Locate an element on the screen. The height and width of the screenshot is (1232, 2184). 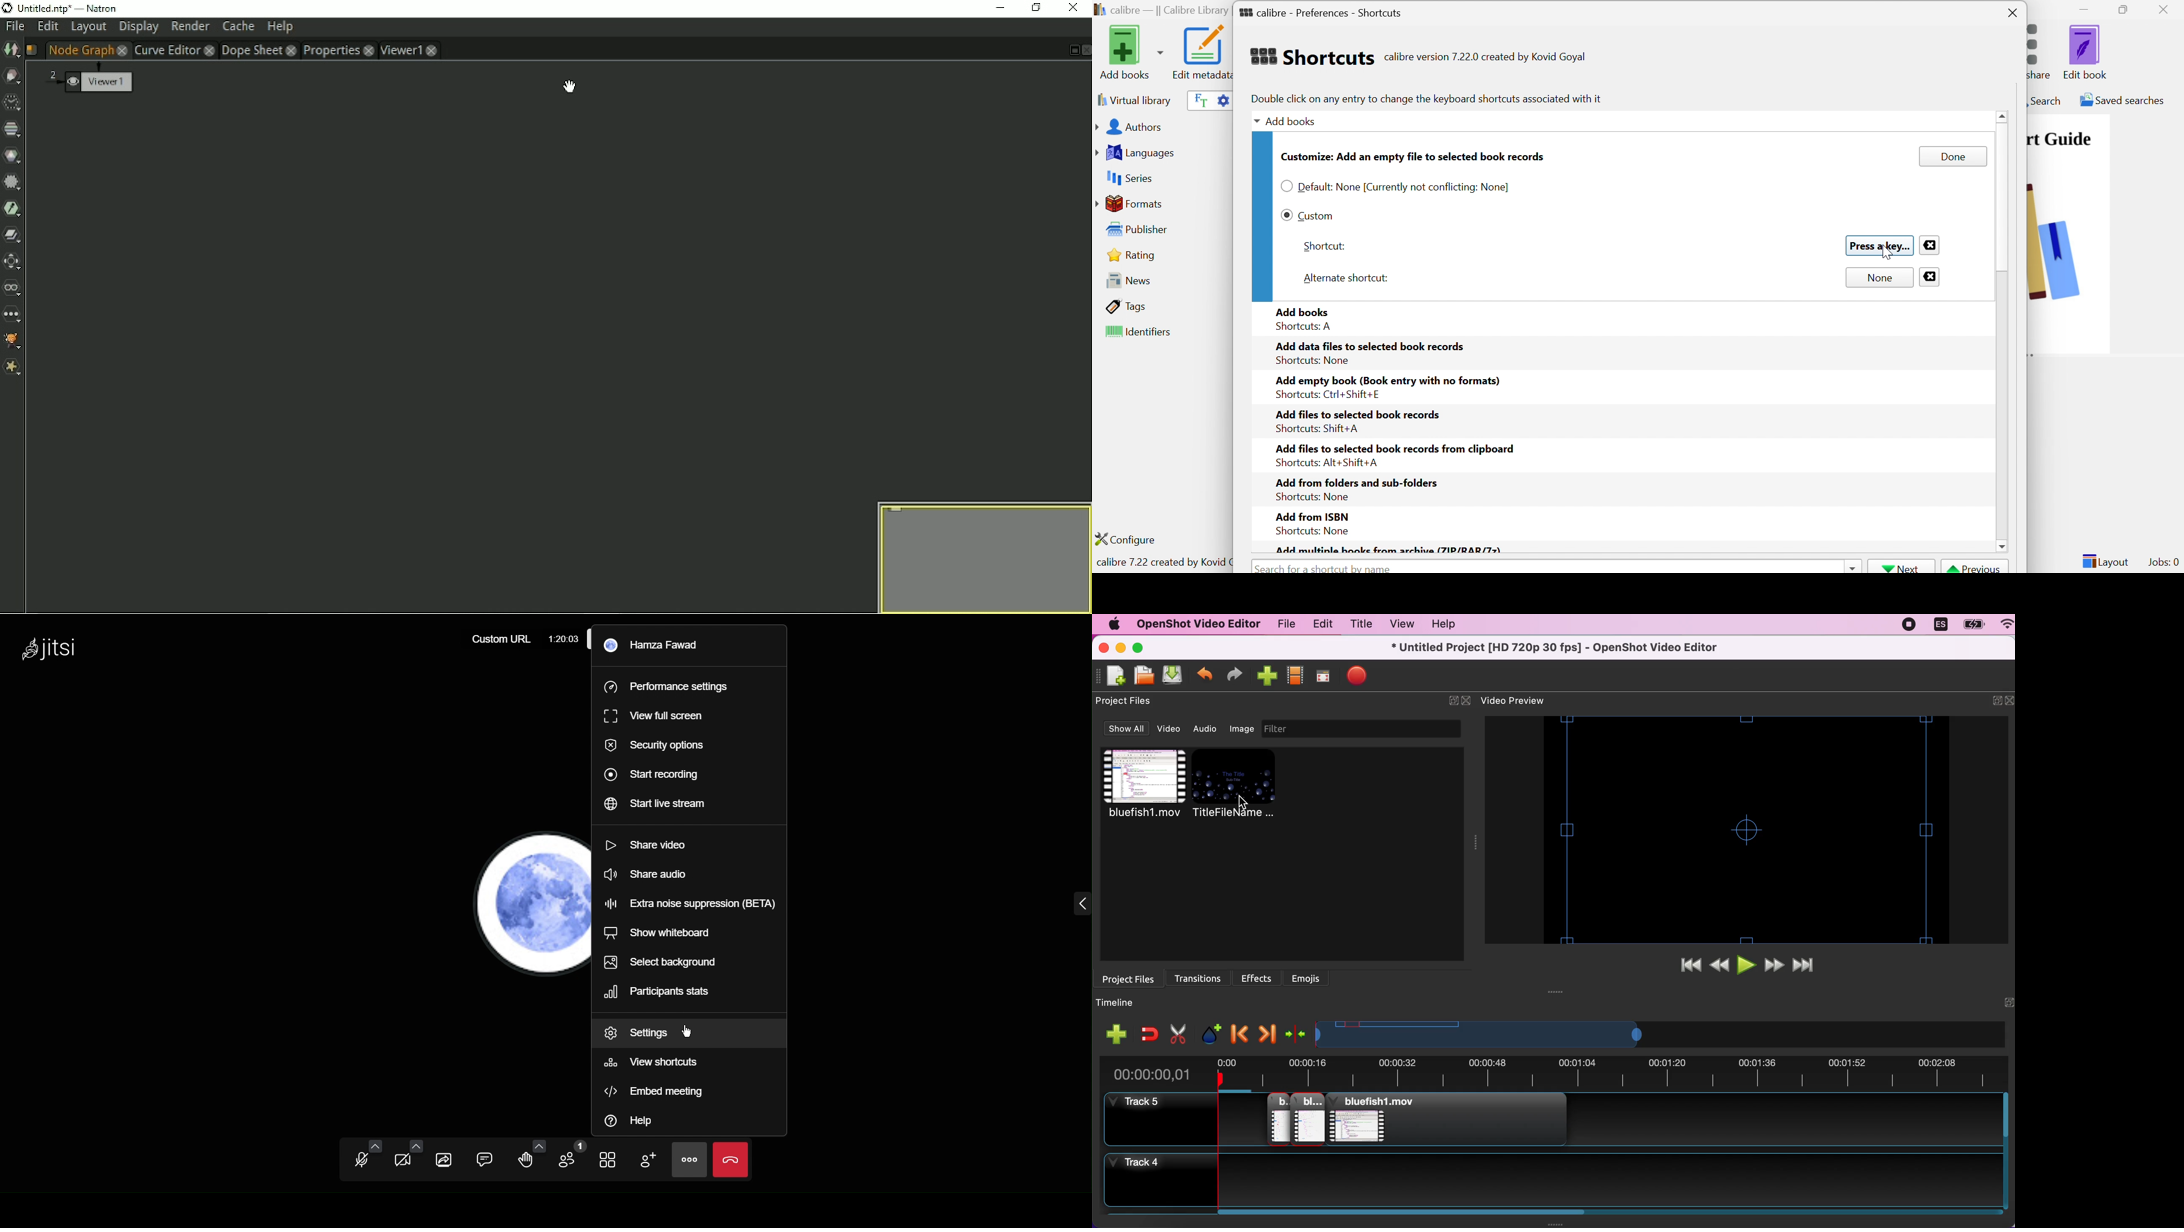
Viewer1 is located at coordinates (88, 79).